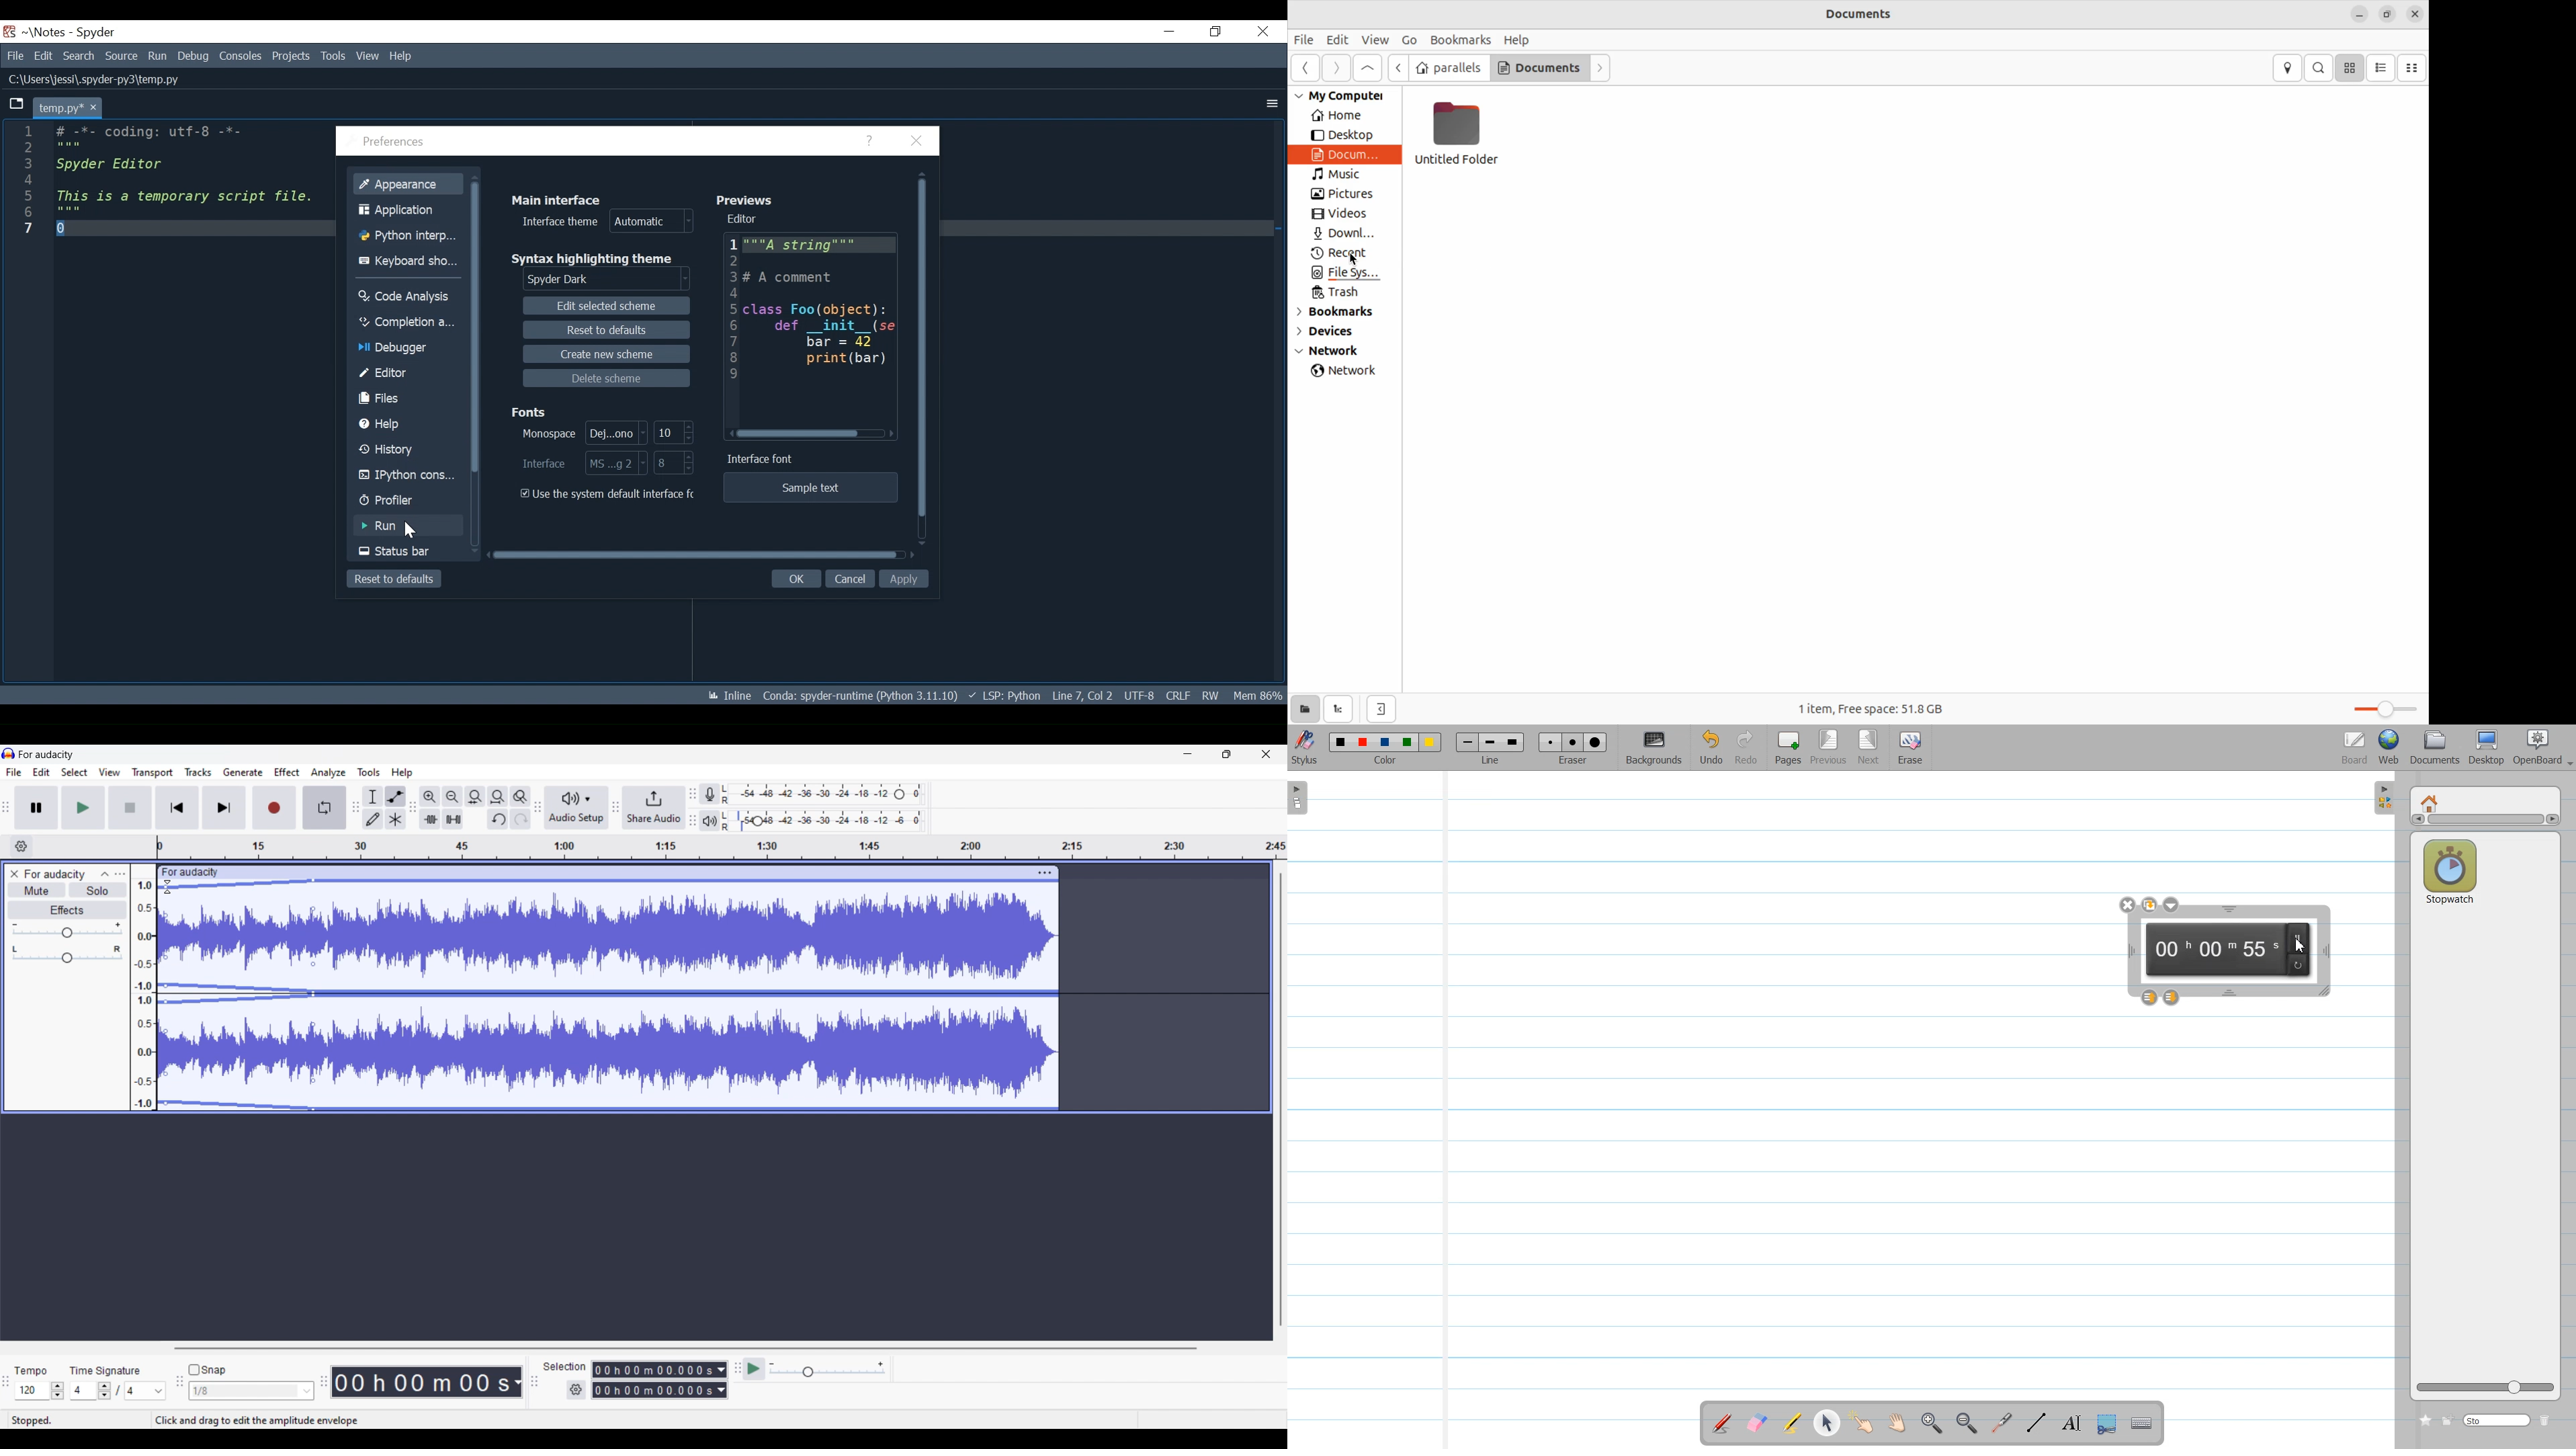 This screenshot has width=2576, height=1456. Describe the element at coordinates (395, 578) in the screenshot. I see `Reset to defaults` at that location.